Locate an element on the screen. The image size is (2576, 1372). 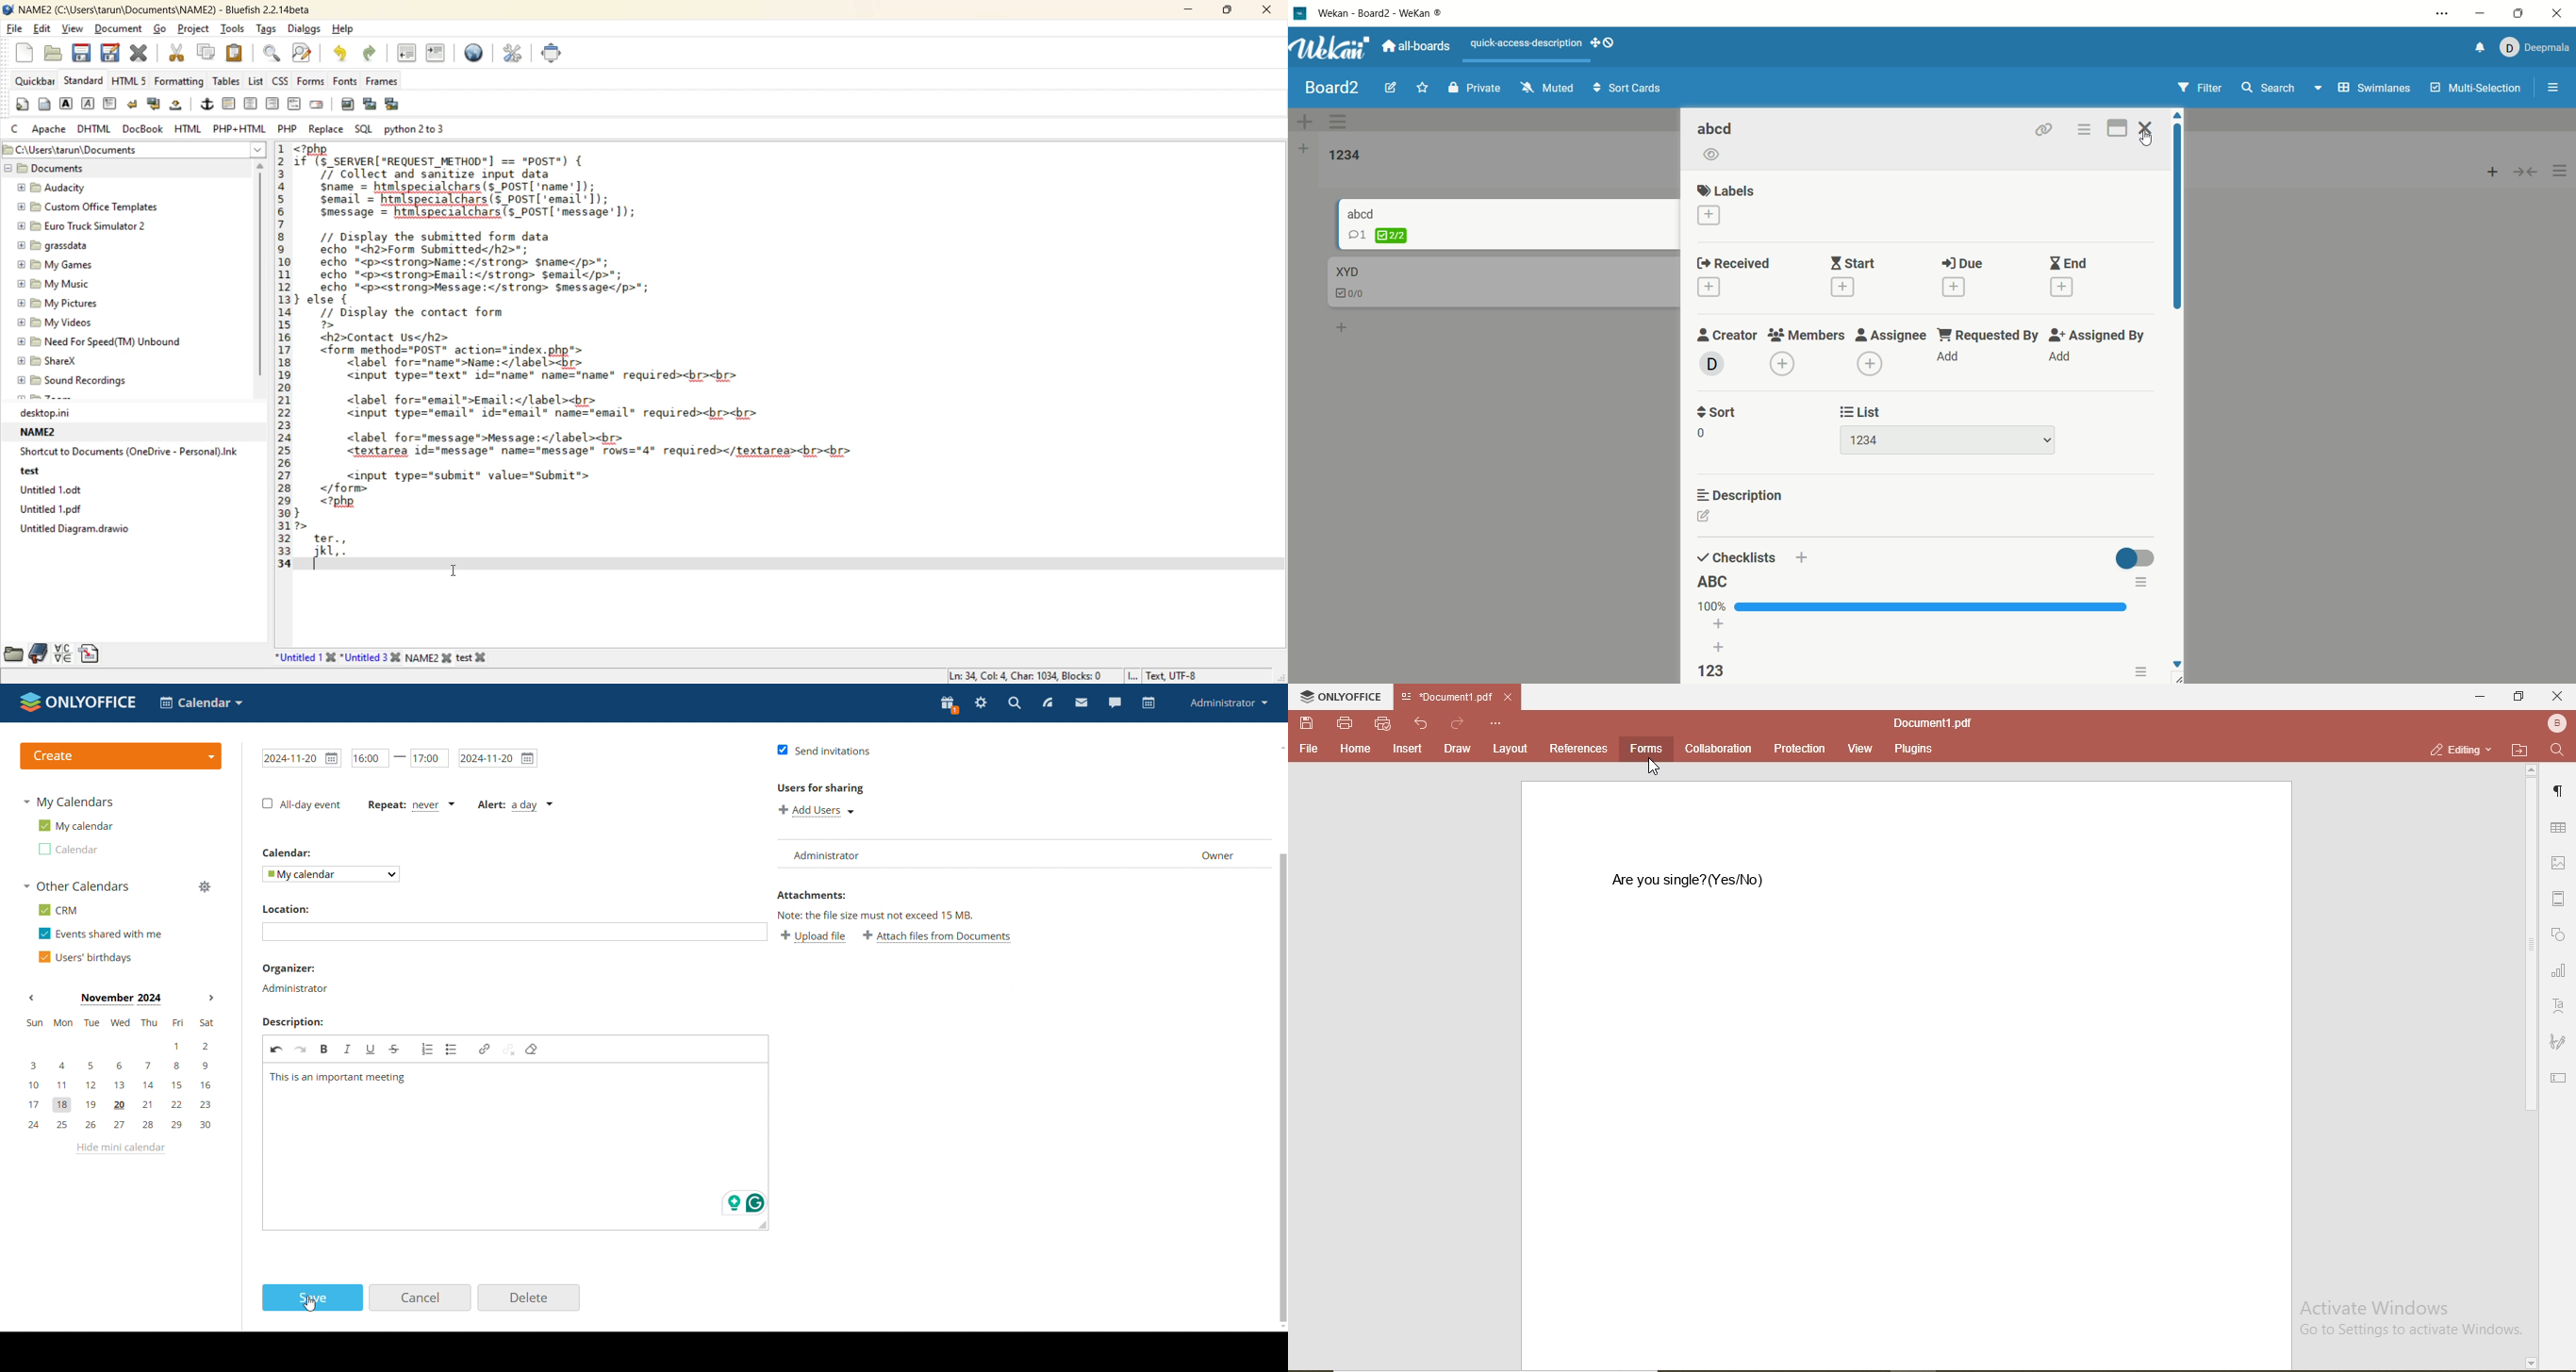
start time is located at coordinates (370, 757).